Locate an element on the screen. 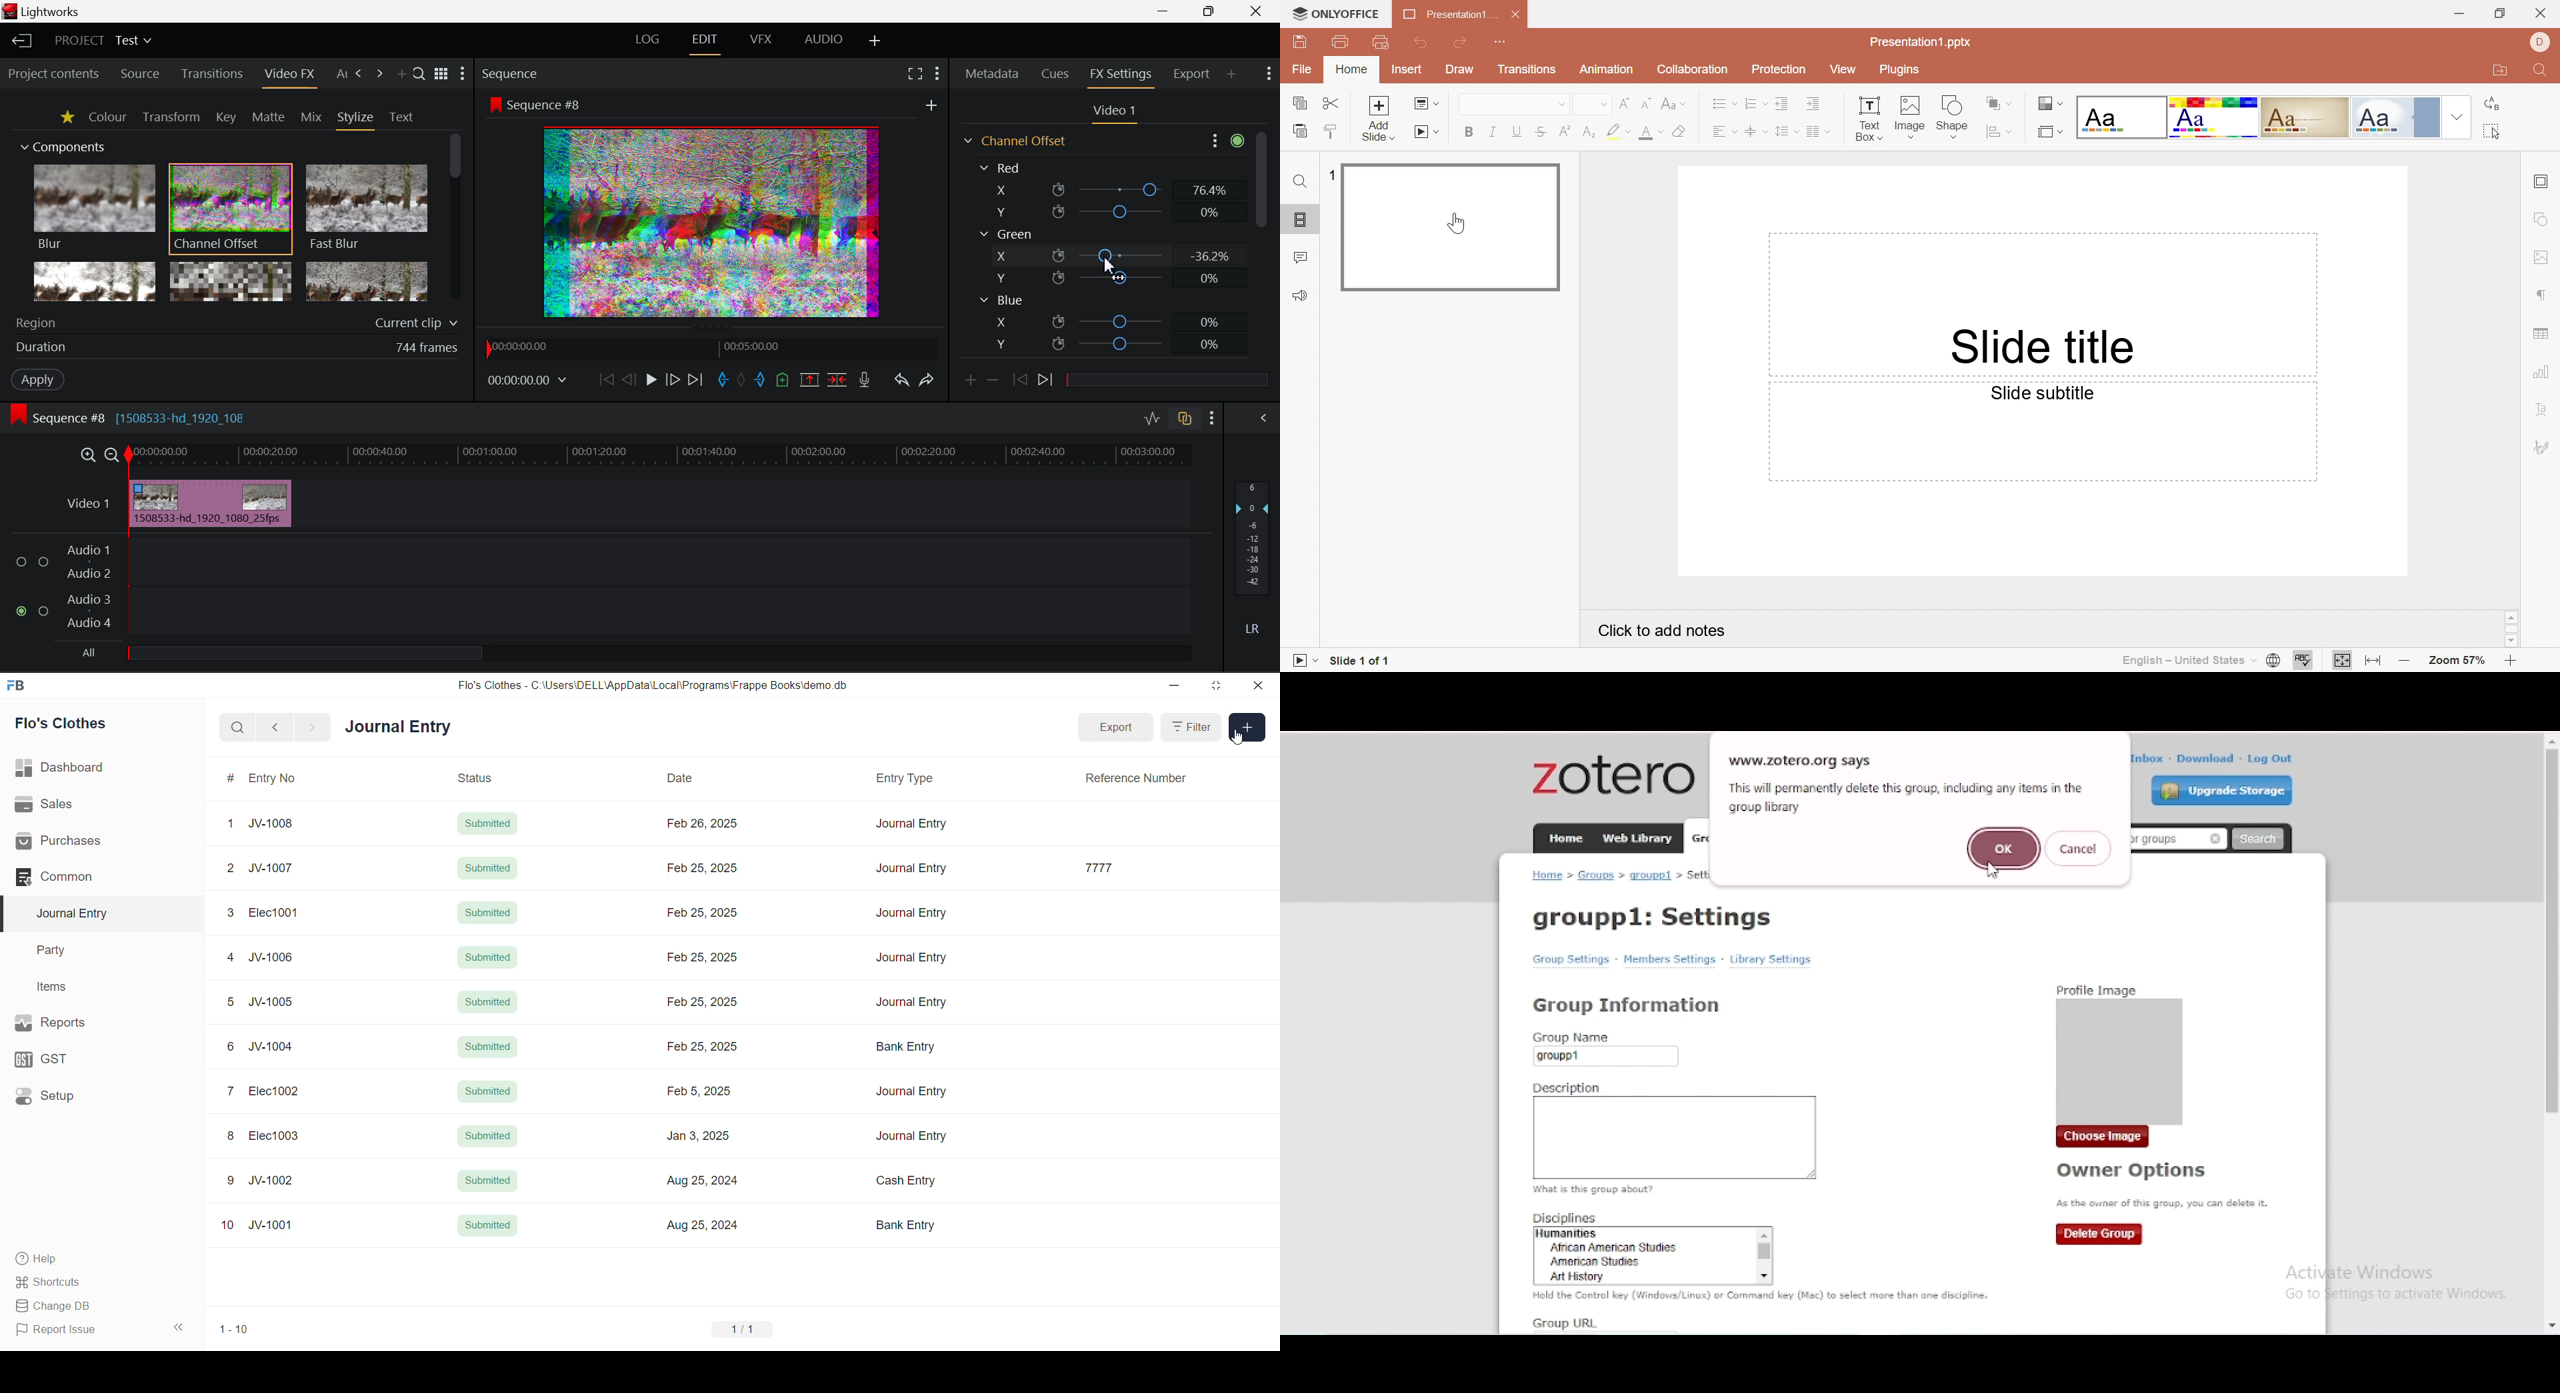 The height and width of the screenshot is (1400, 2576). 7 is located at coordinates (231, 1092).